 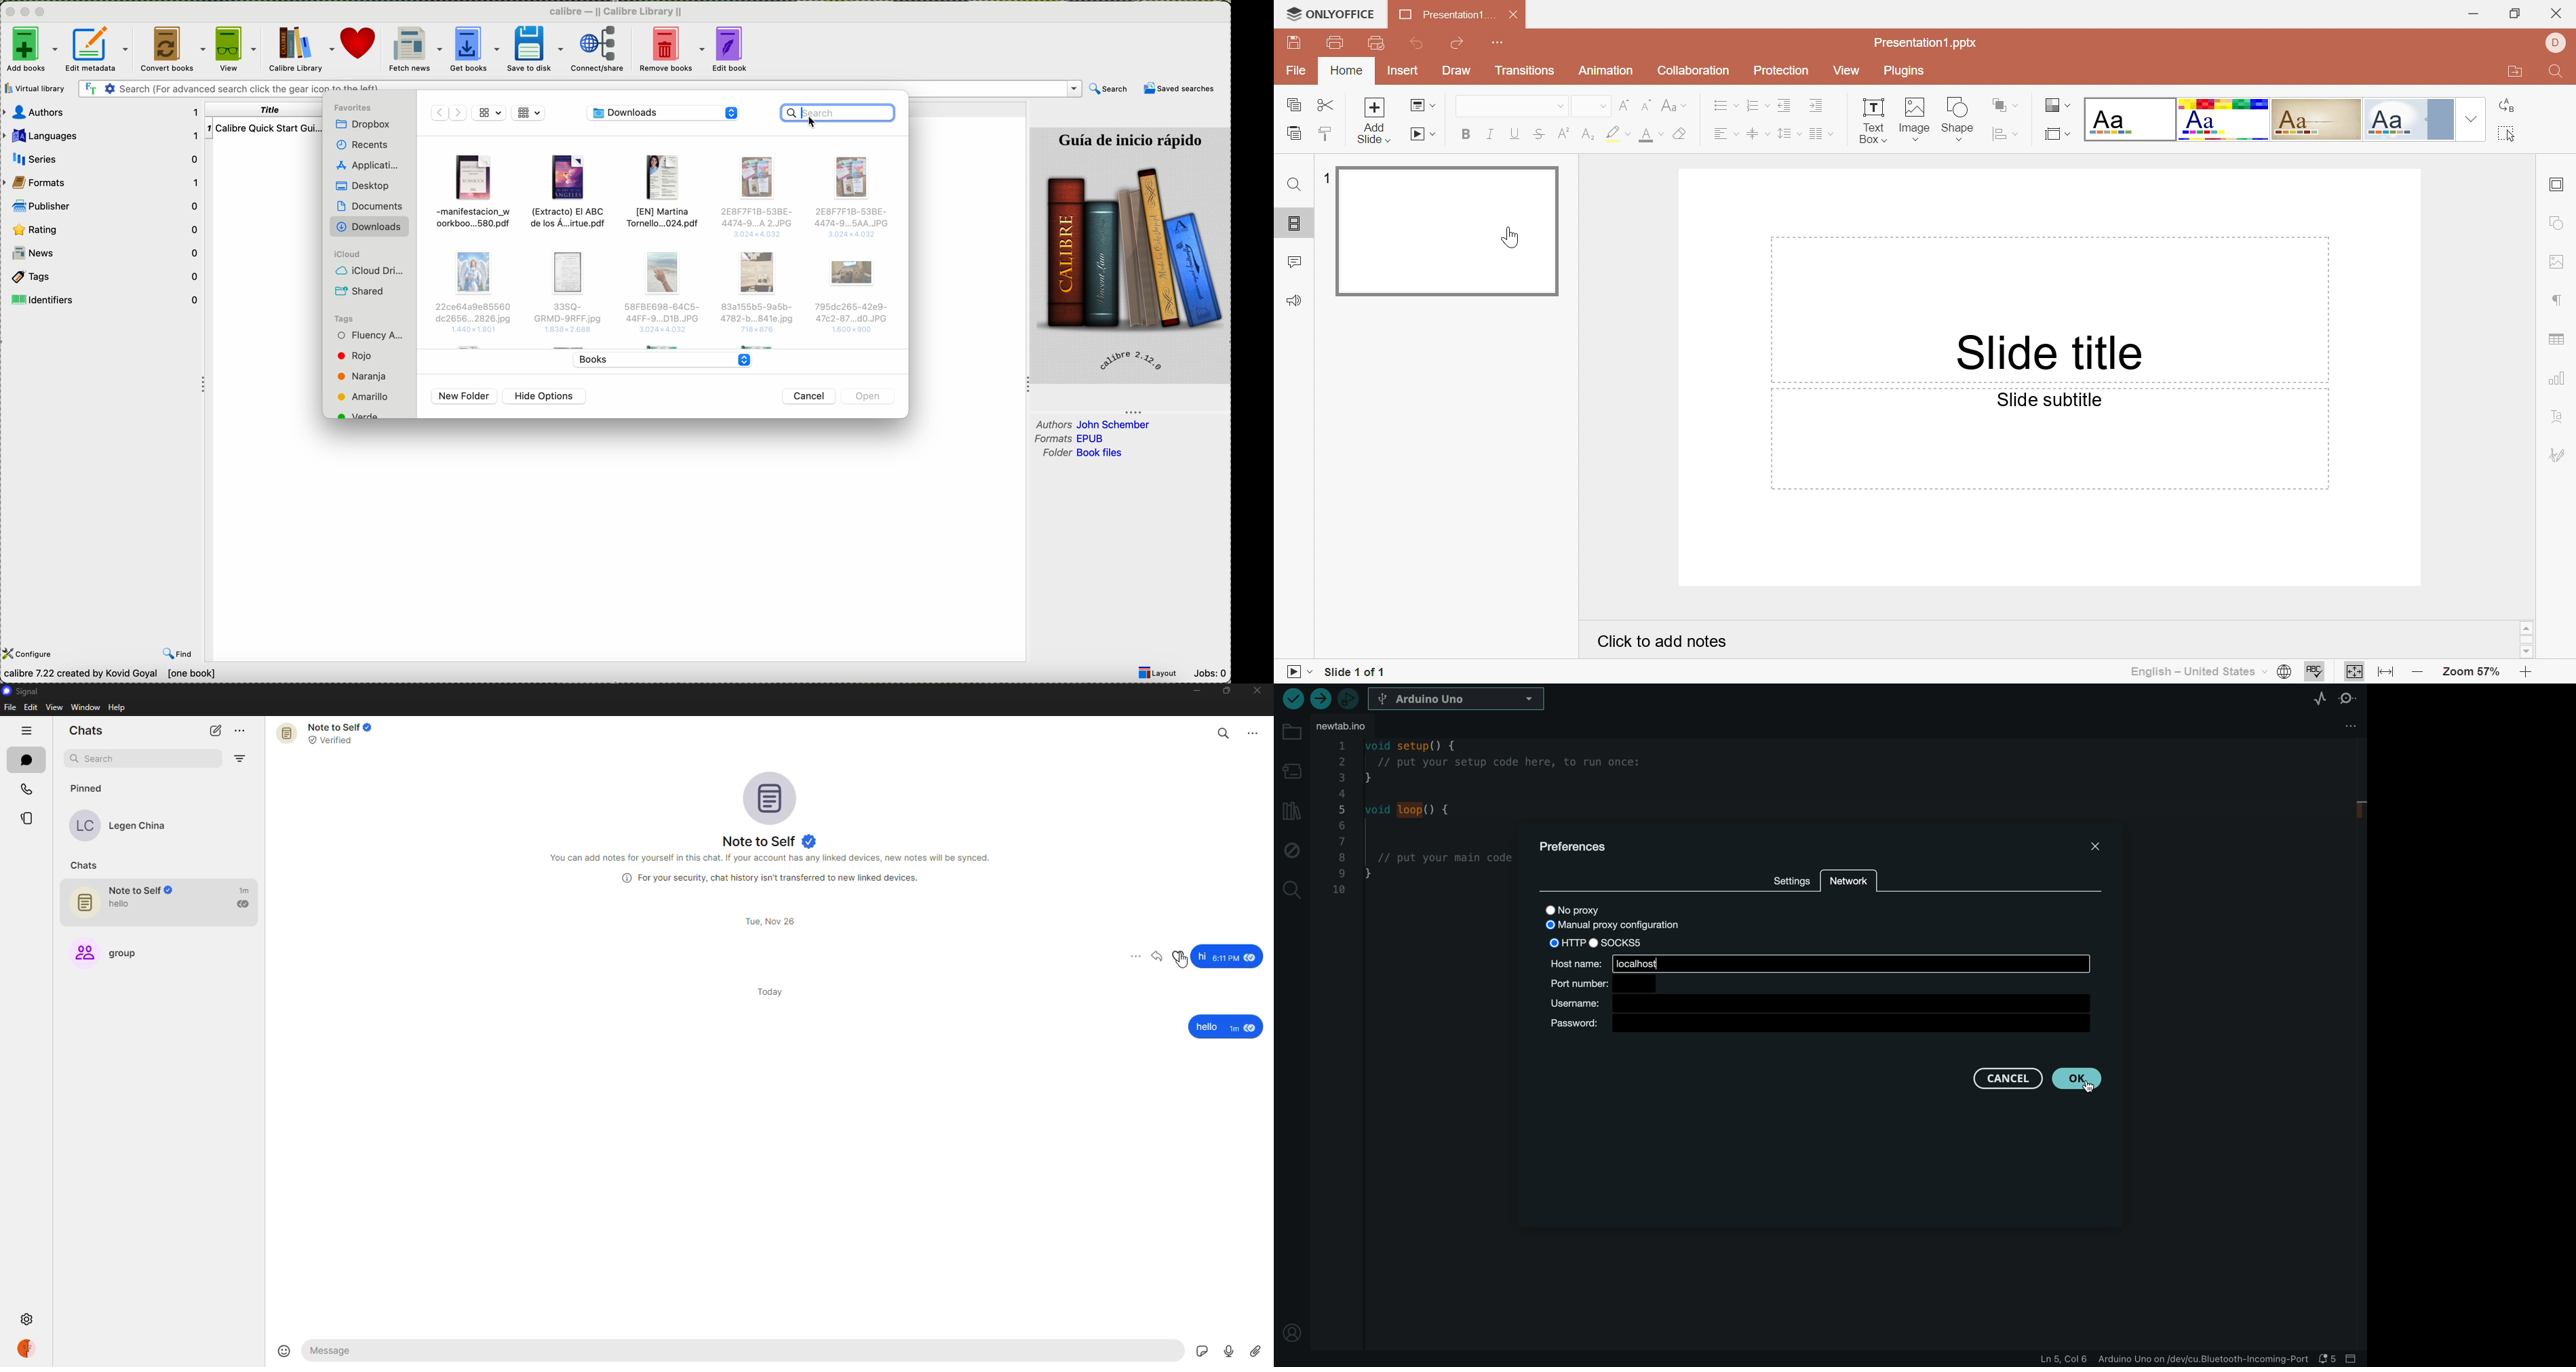 What do you see at coordinates (1687, 105) in the screenshot?
I see `Drop Down` at bounding box center [1687, 105].